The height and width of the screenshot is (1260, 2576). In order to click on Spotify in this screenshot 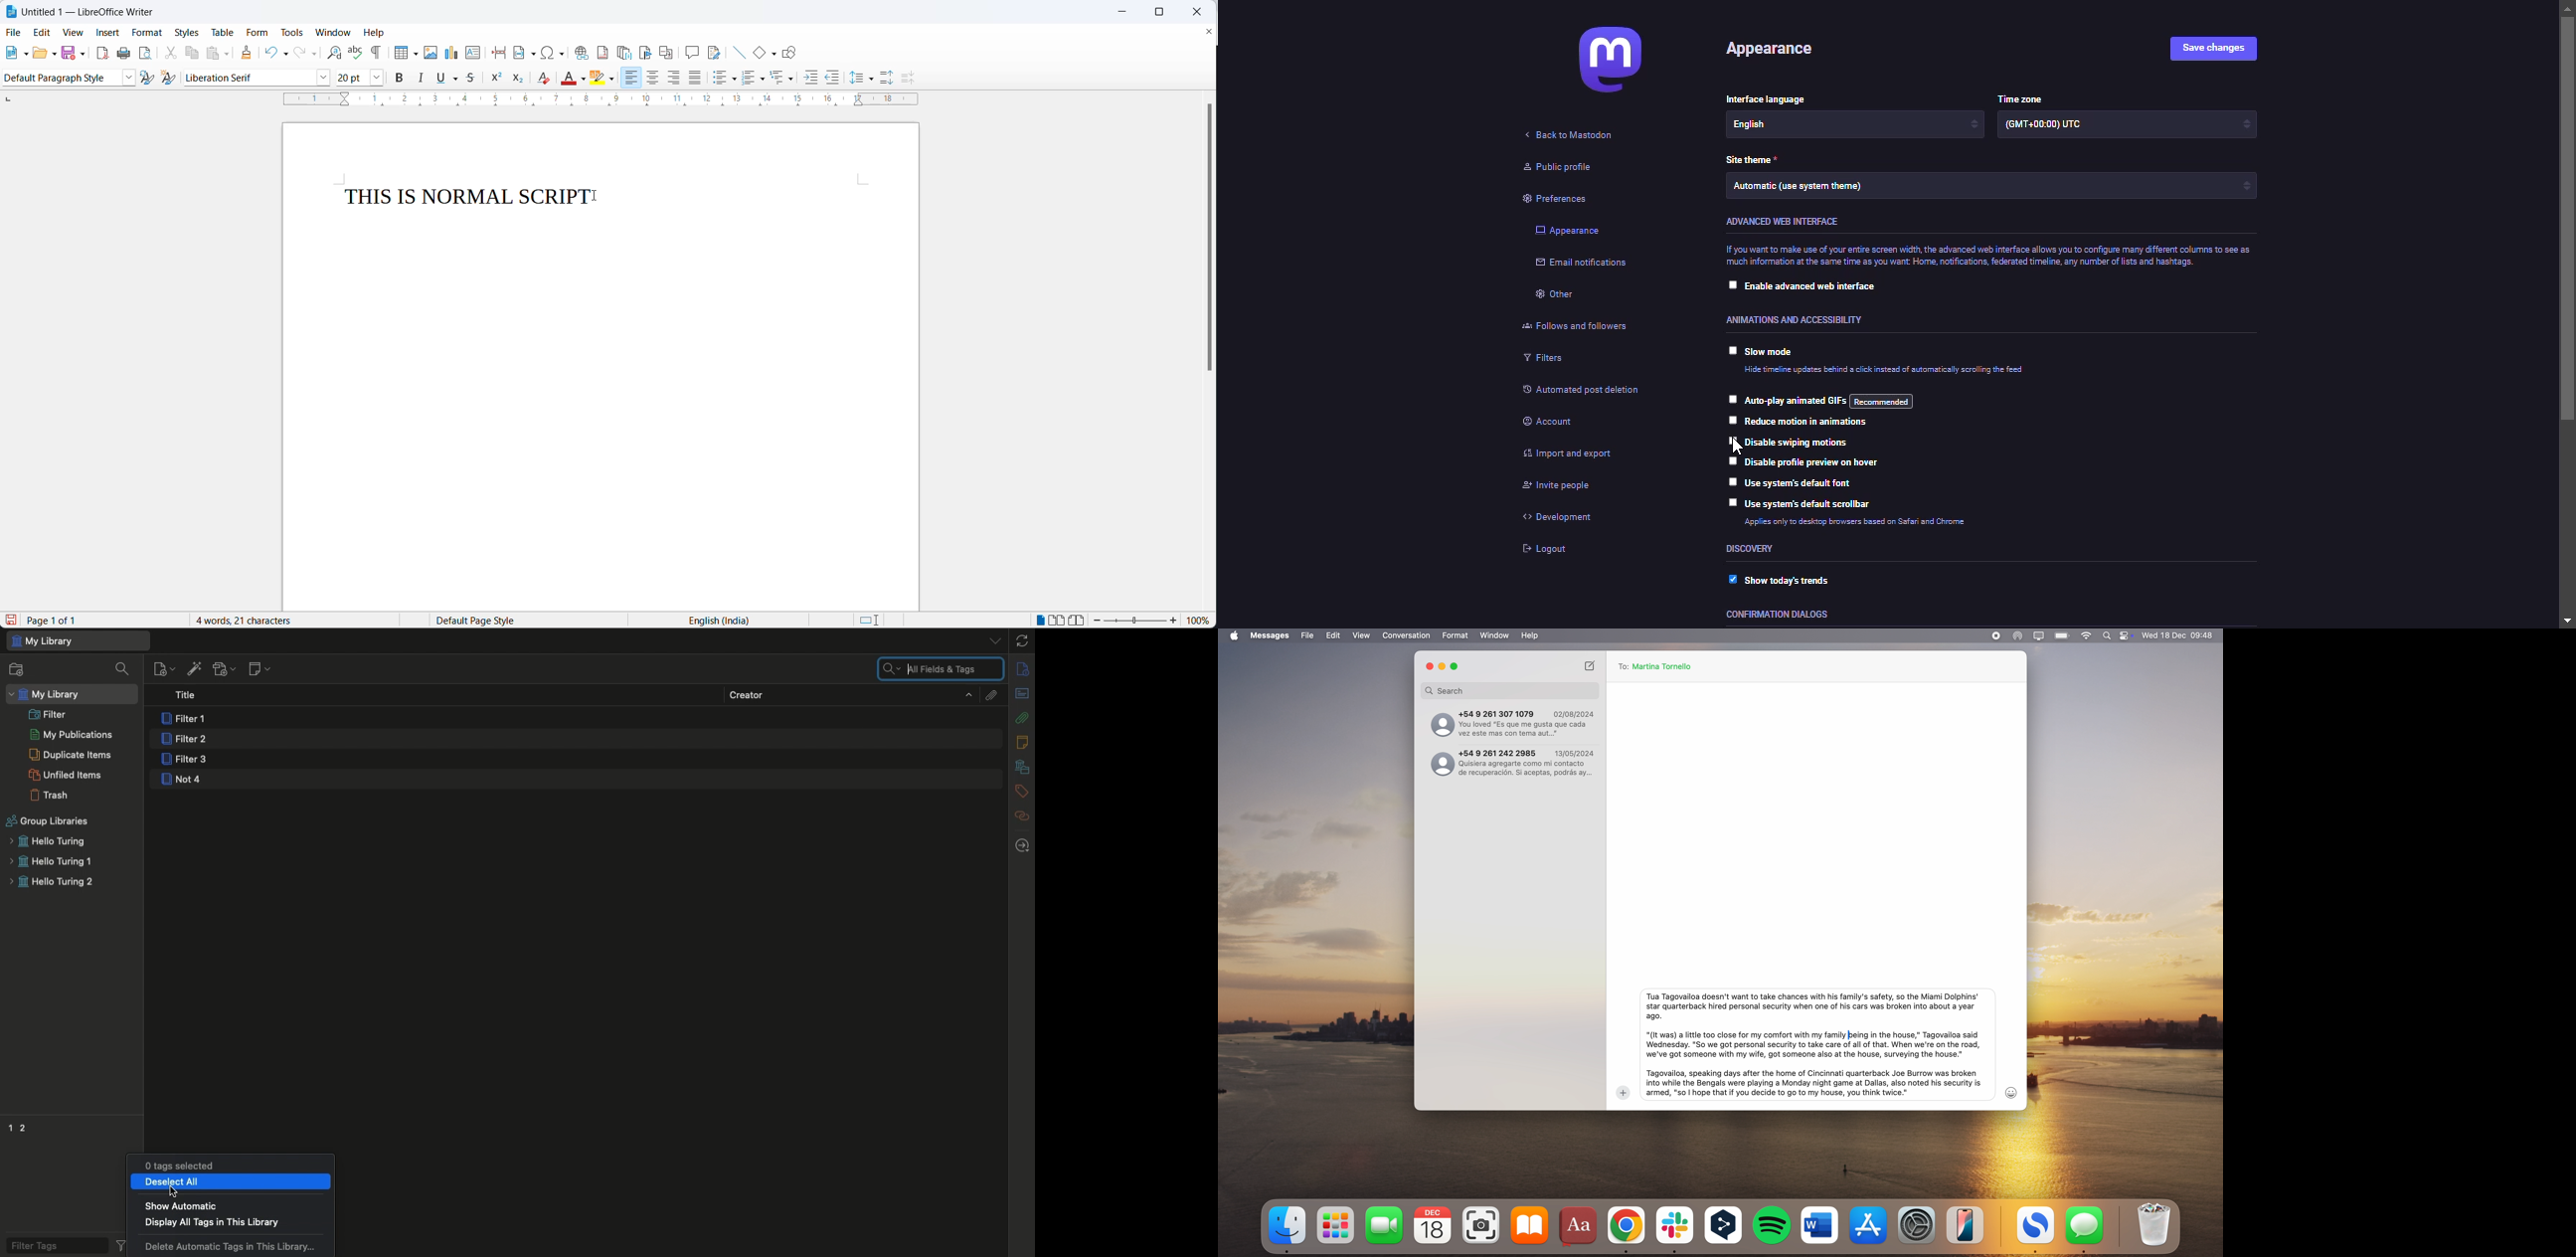, I will do `click(1773, 1225)`.